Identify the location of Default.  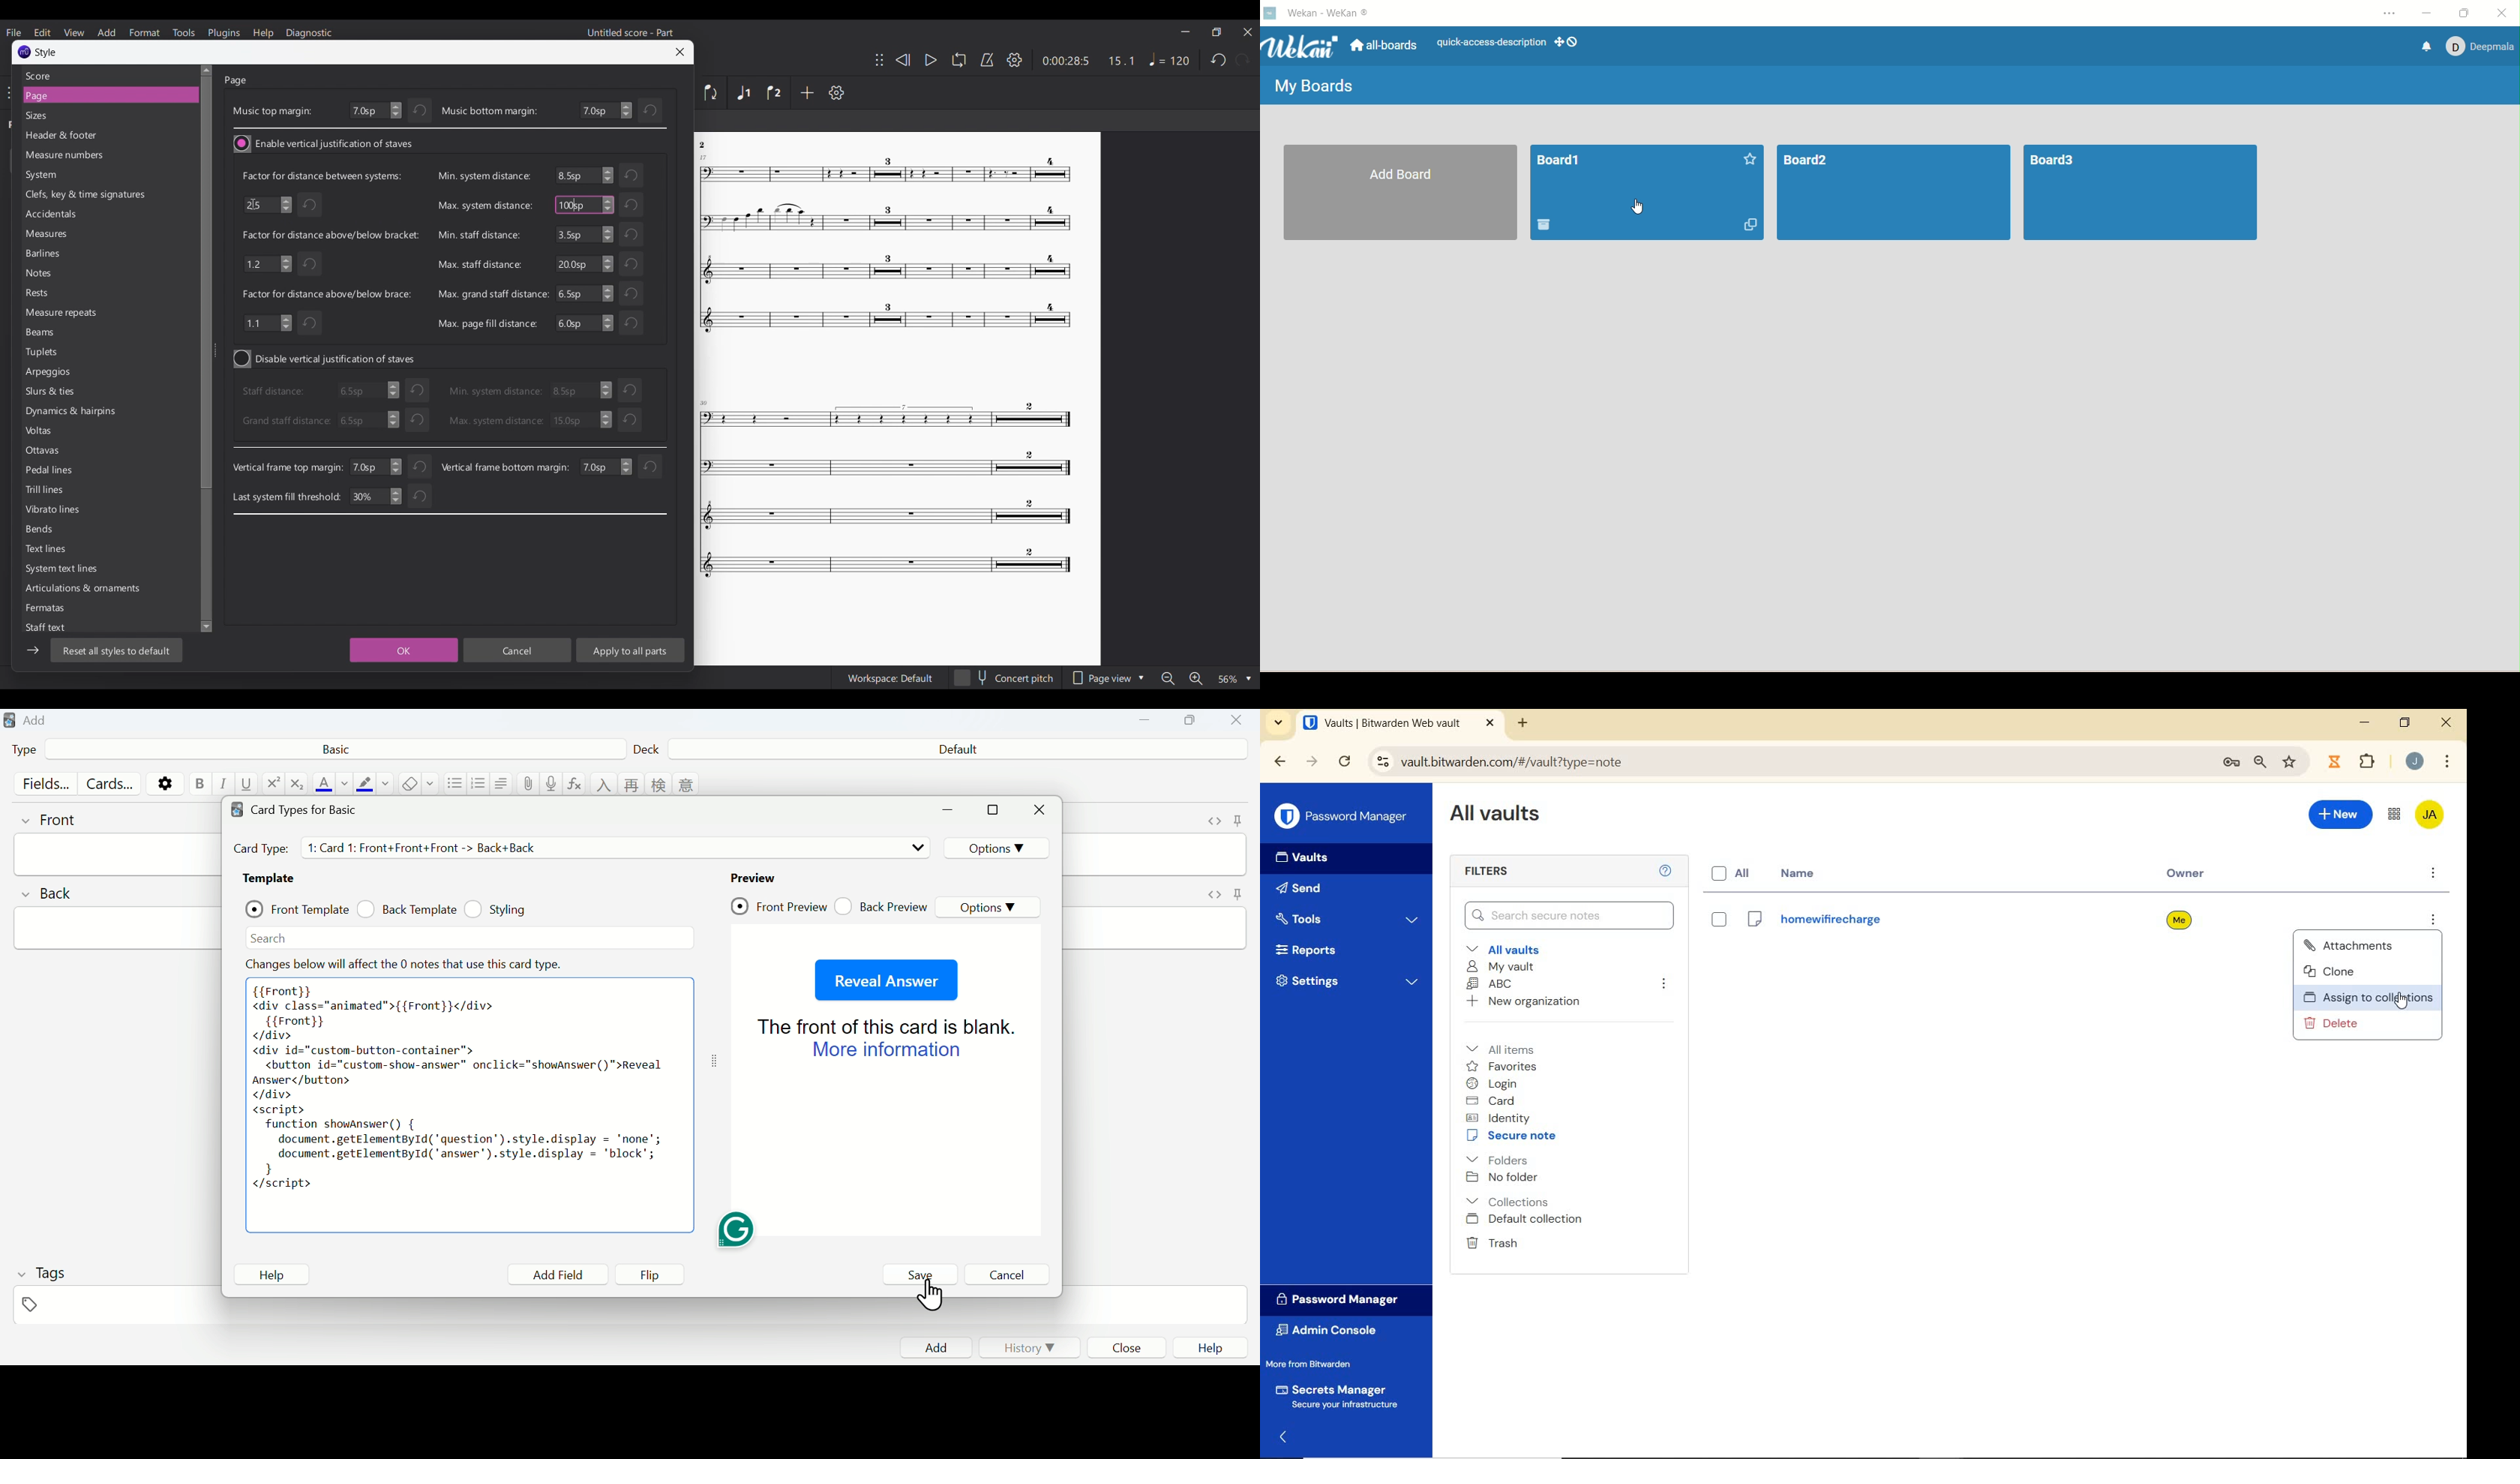
(961, 750).